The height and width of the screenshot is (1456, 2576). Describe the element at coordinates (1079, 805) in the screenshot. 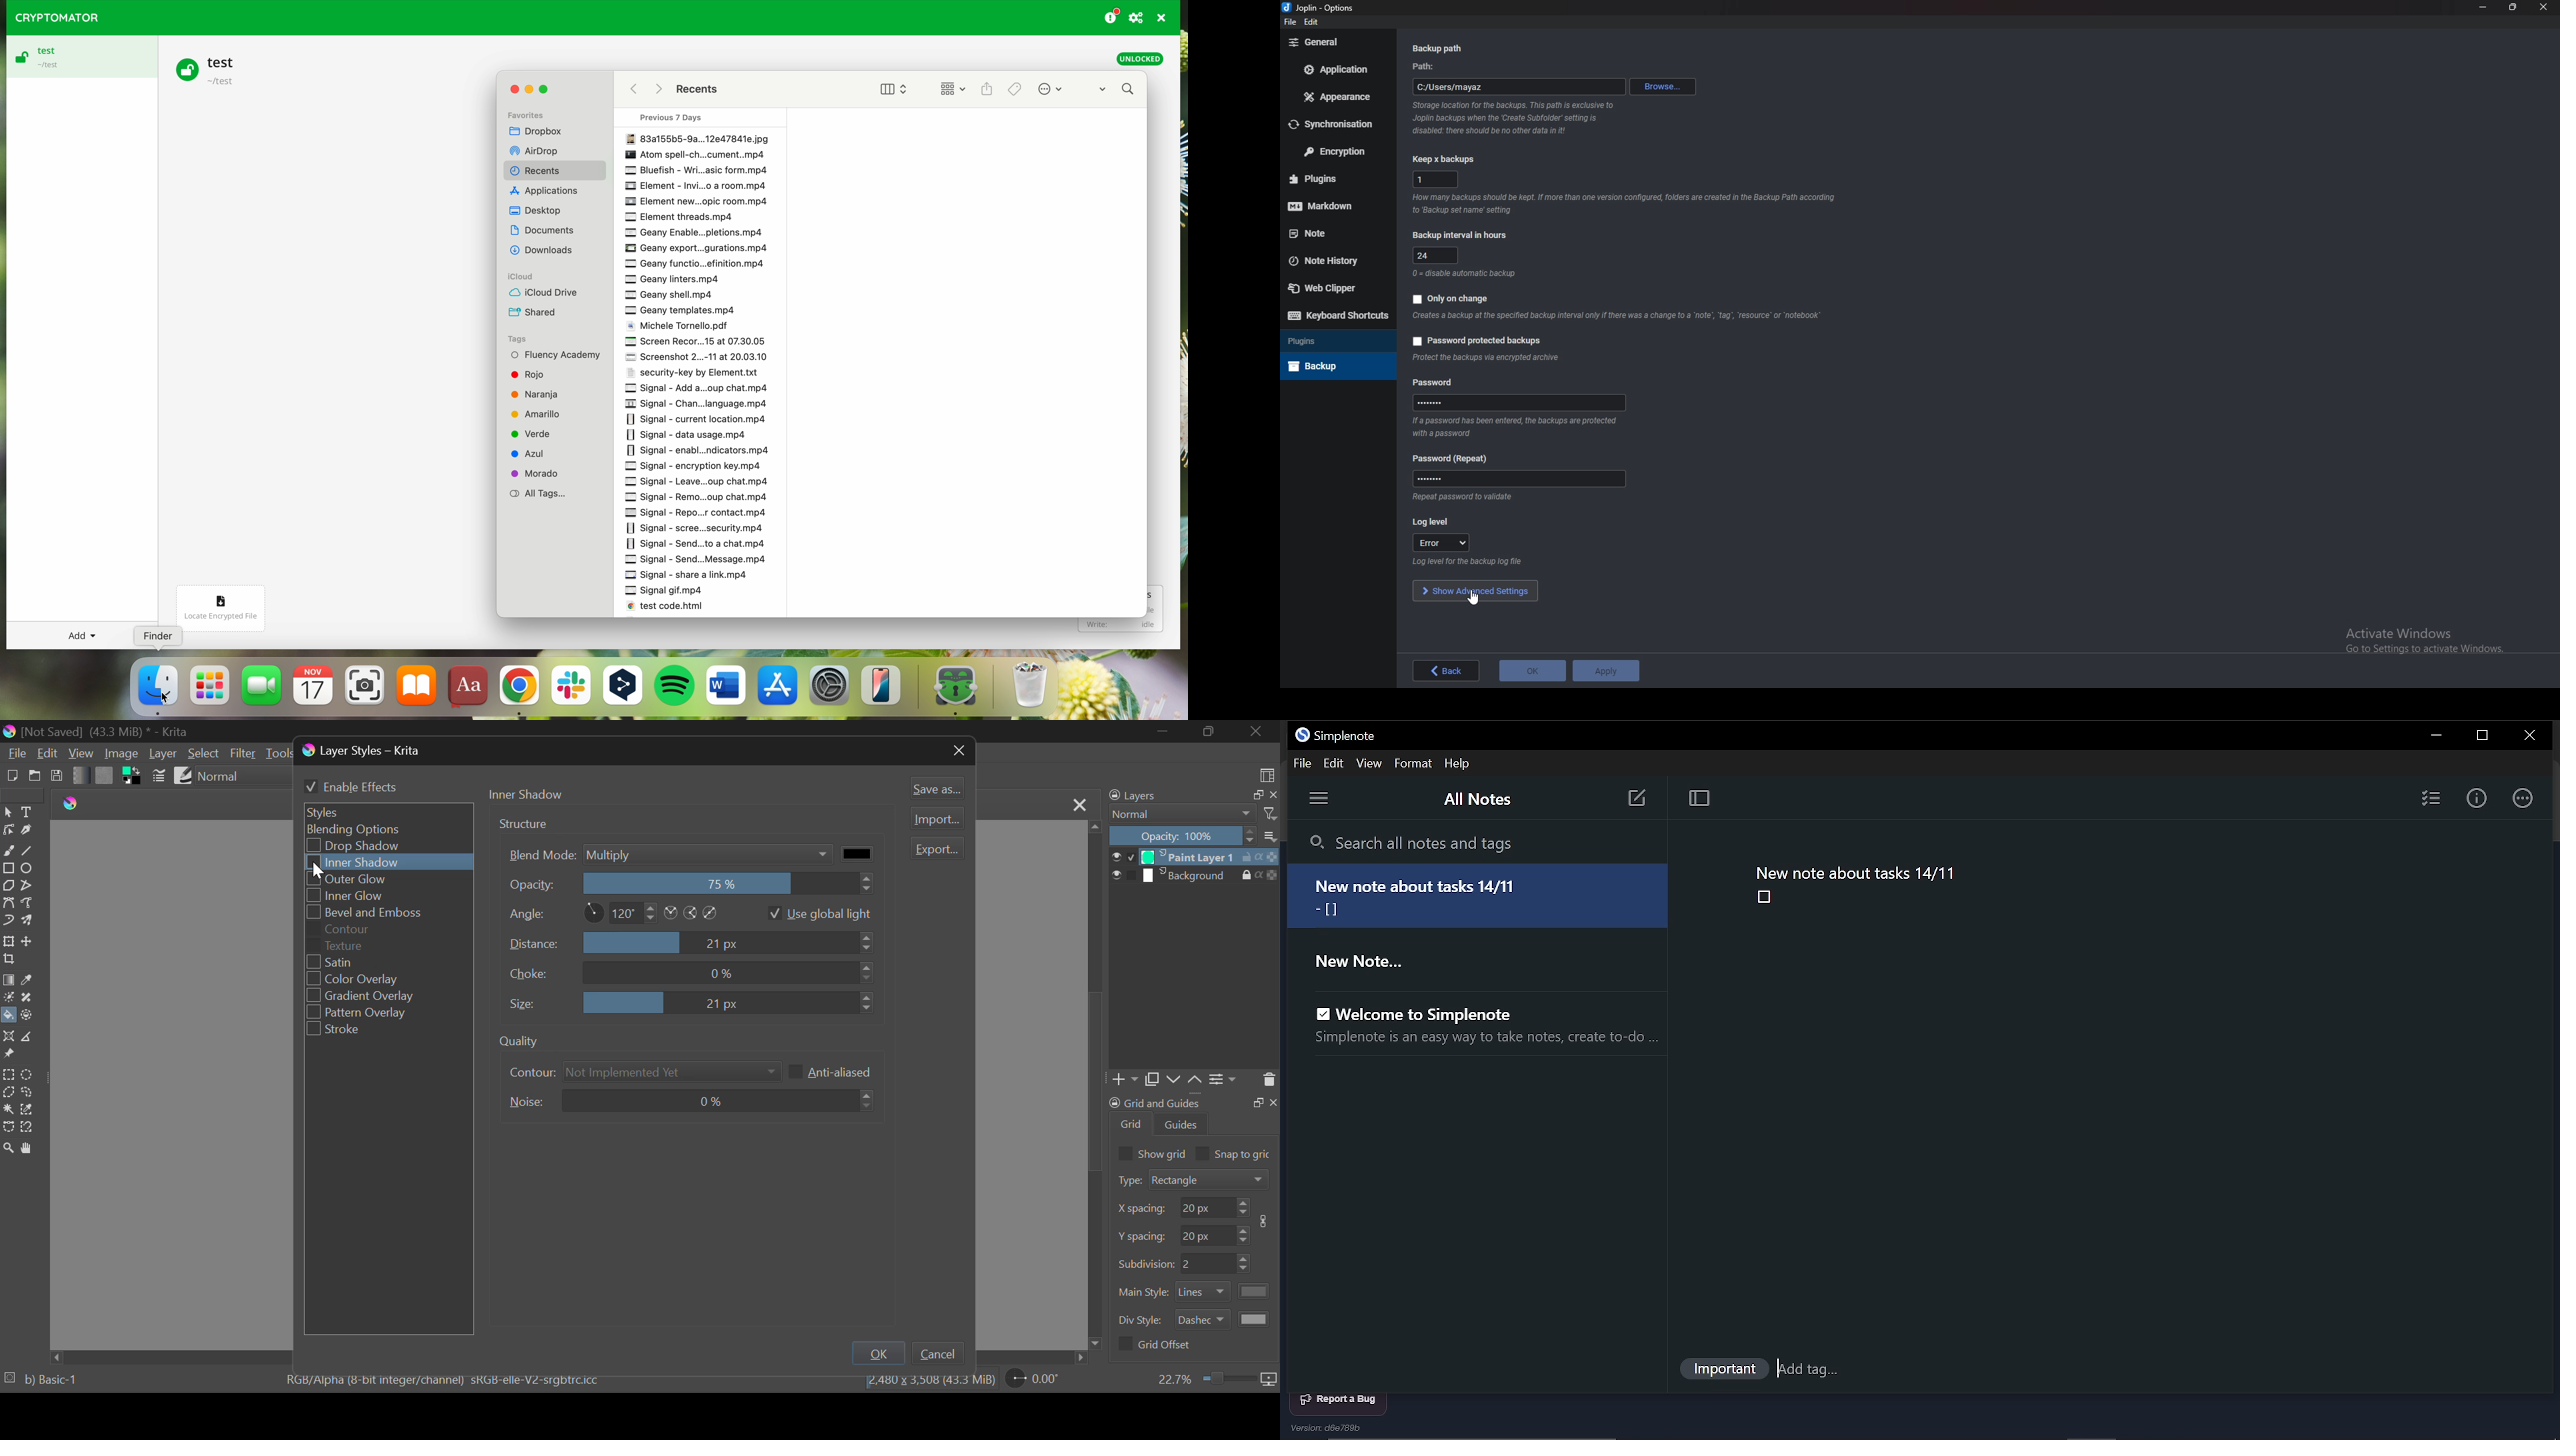

I see `Close` at that location.